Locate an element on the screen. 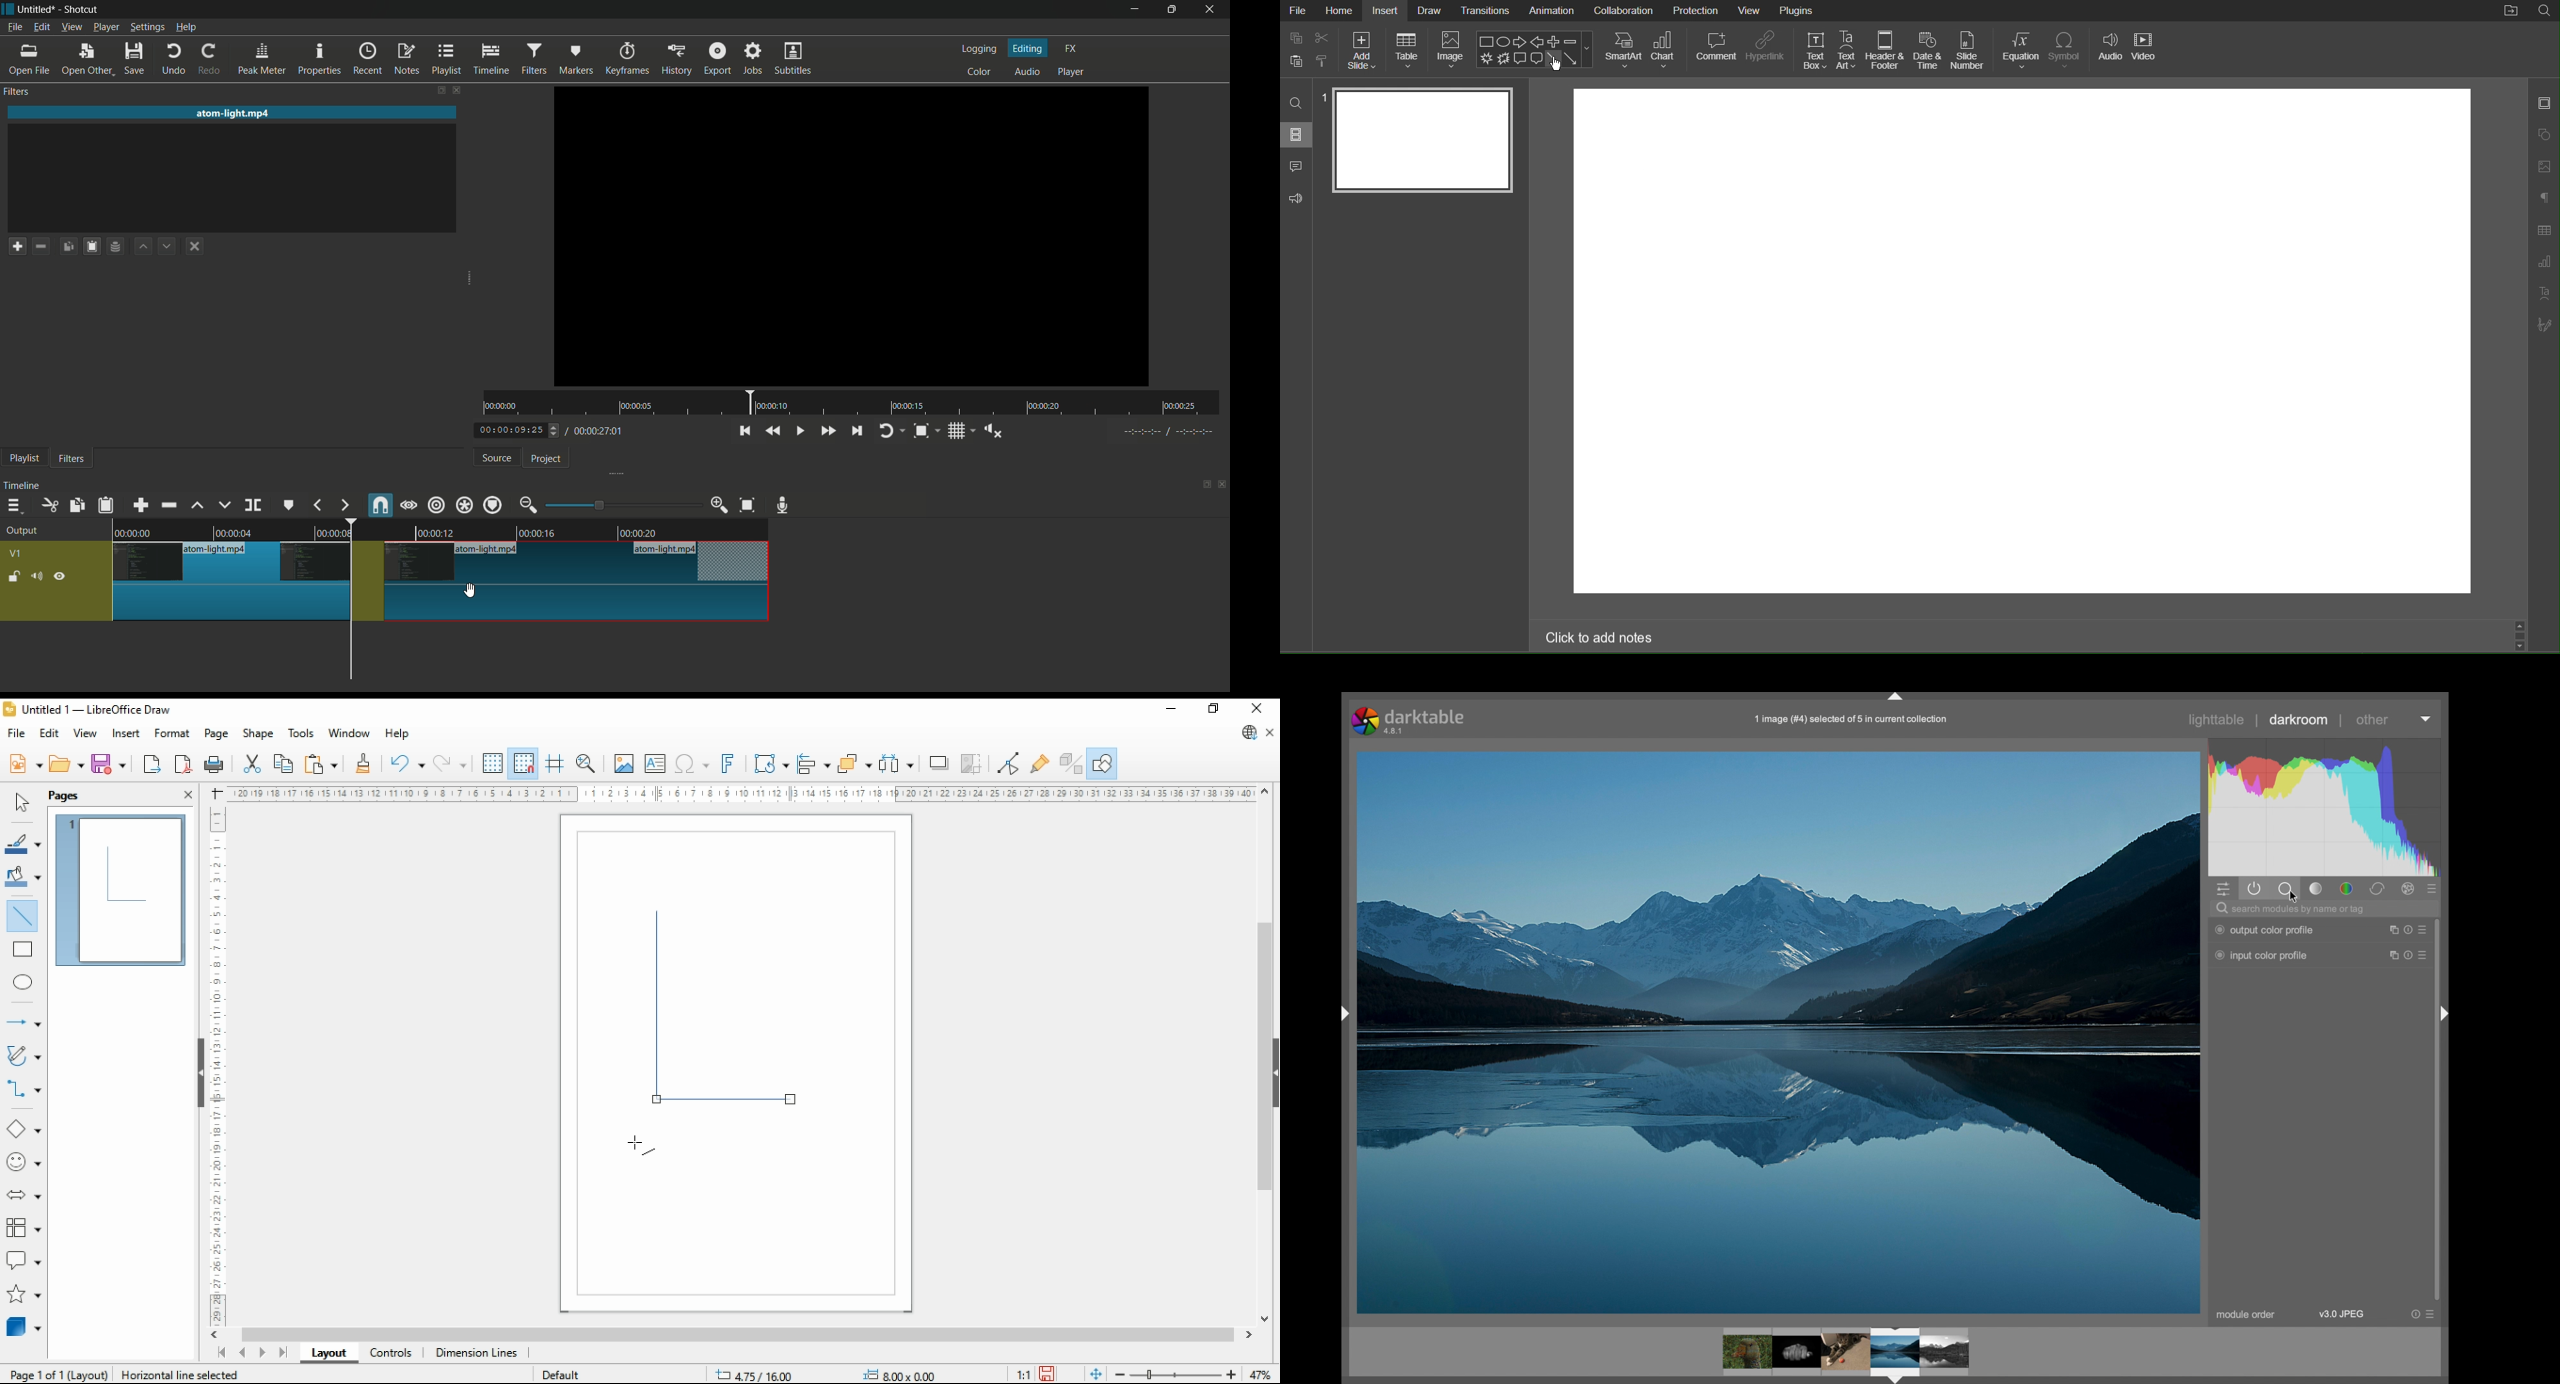  crop is located at coordinates (974, 764).